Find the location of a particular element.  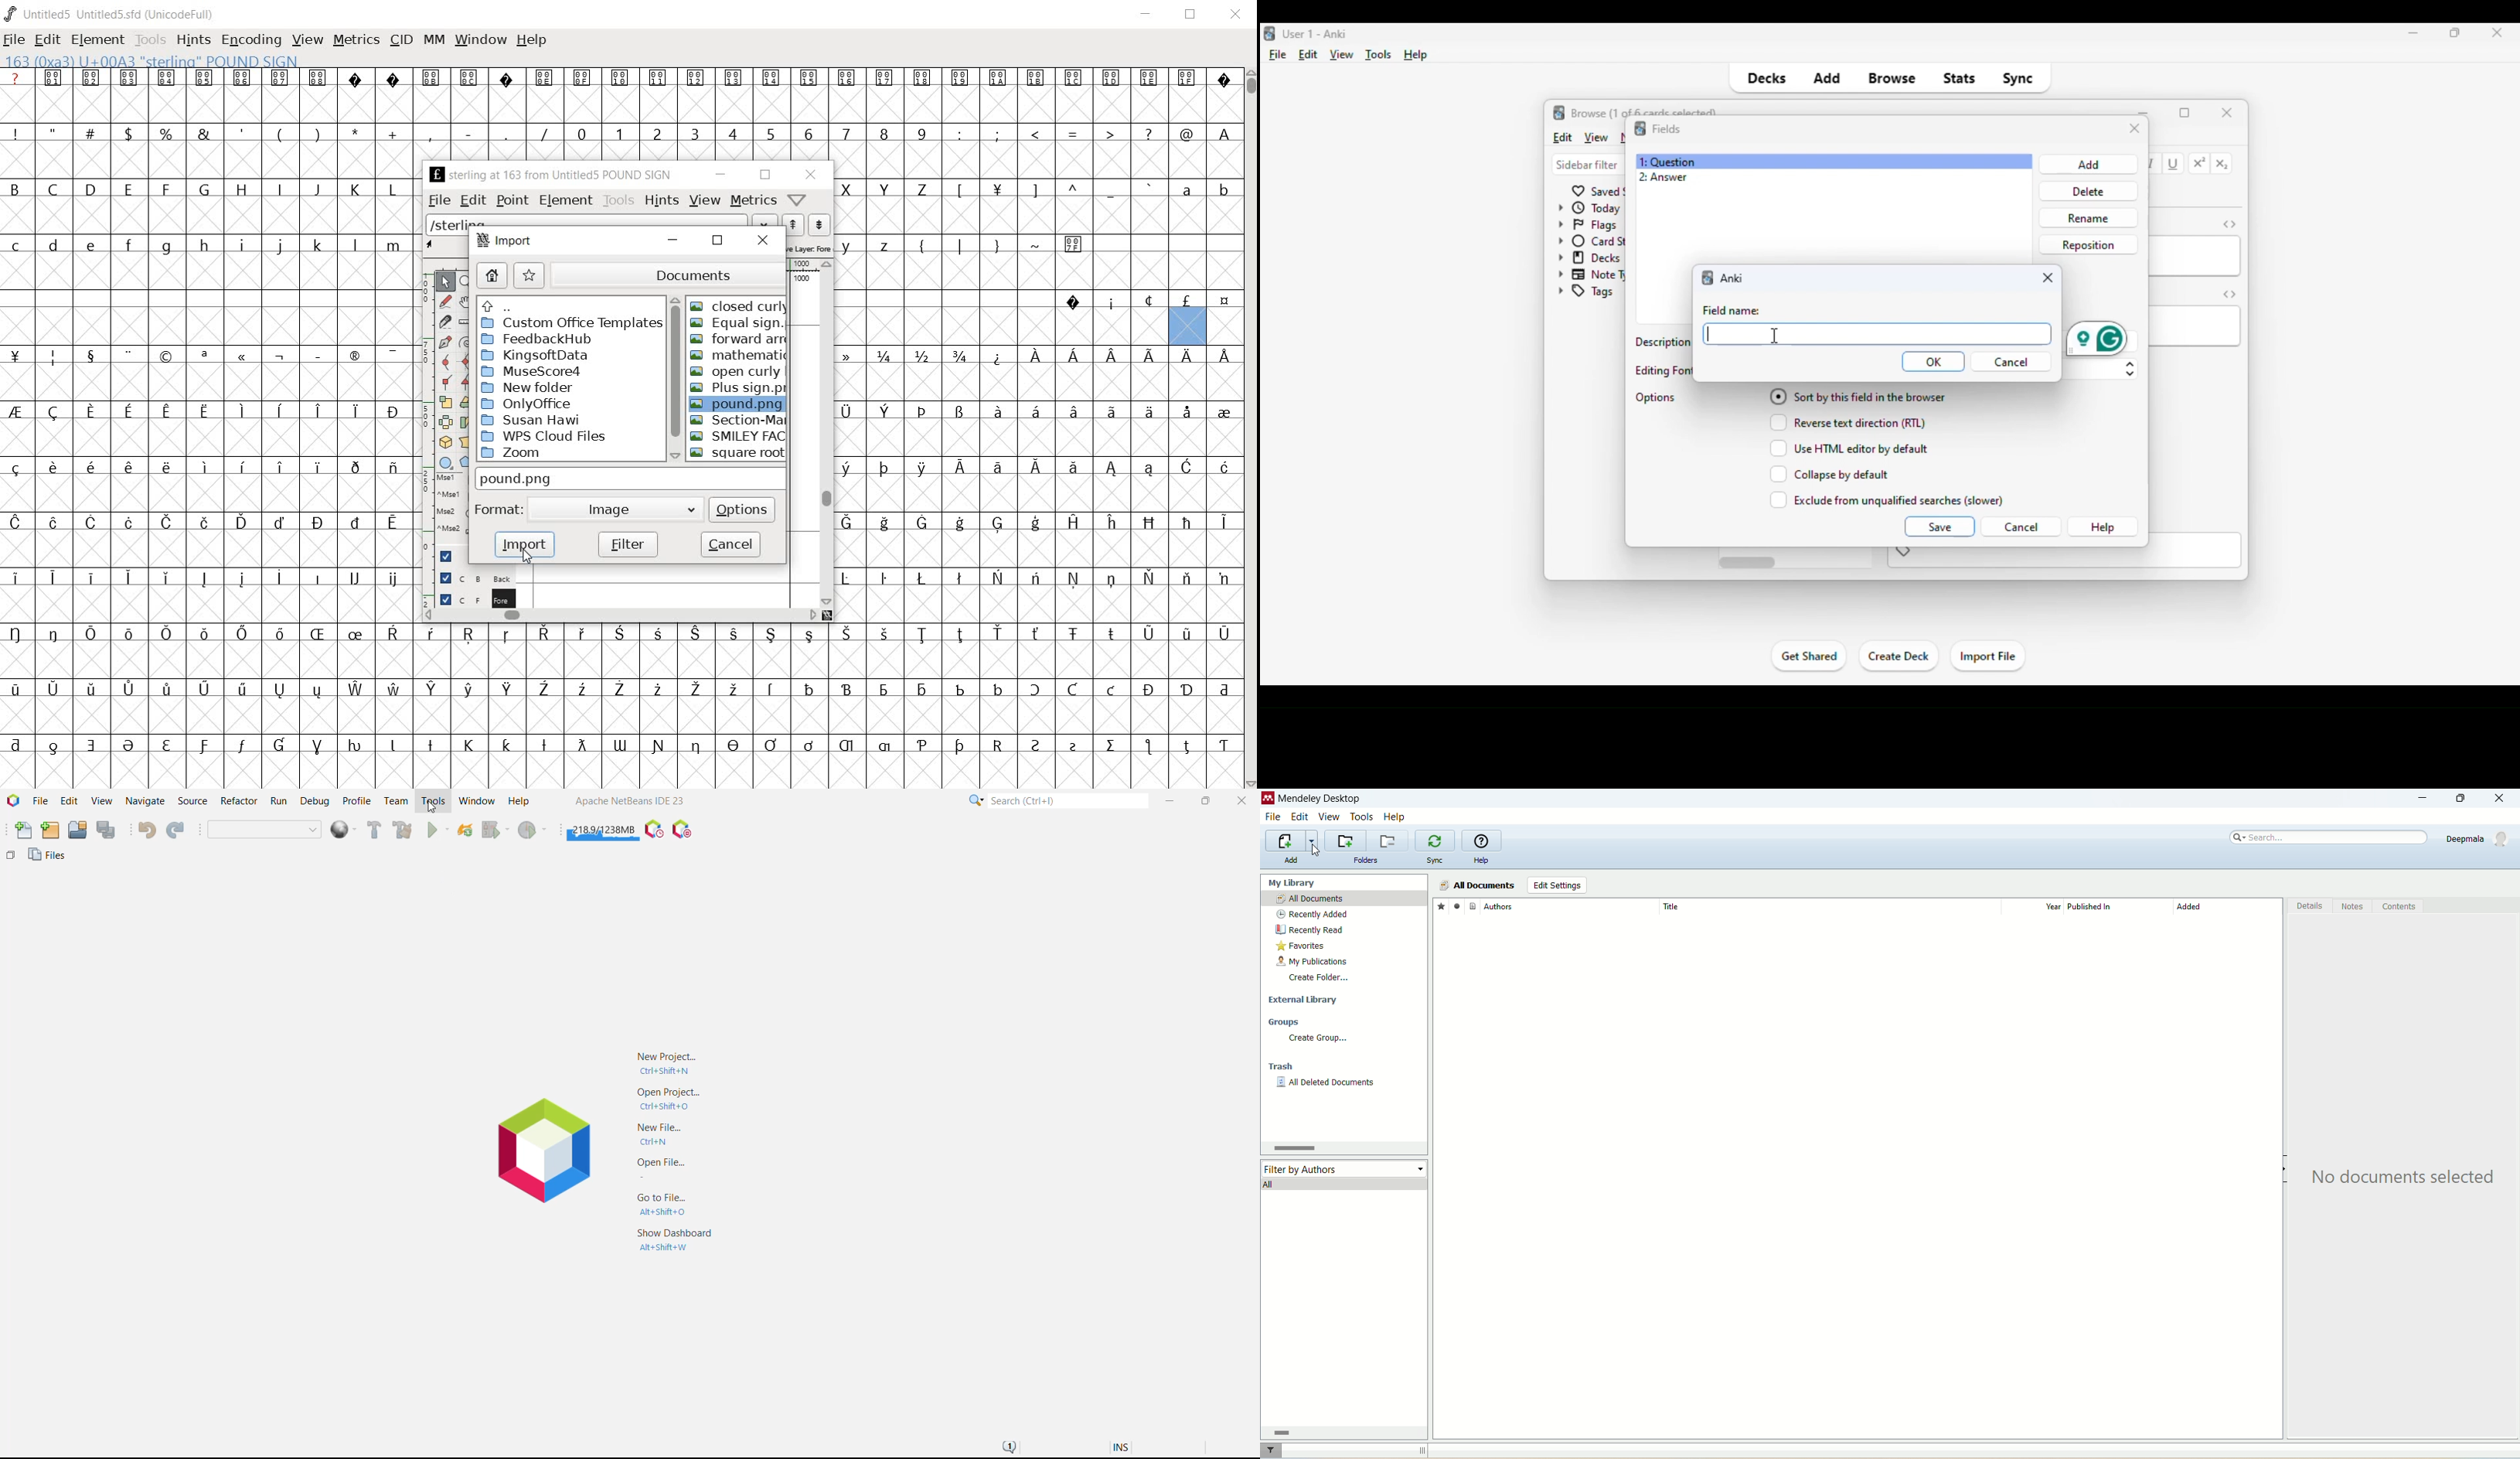

cancel is located at coordinates (2021, 528).